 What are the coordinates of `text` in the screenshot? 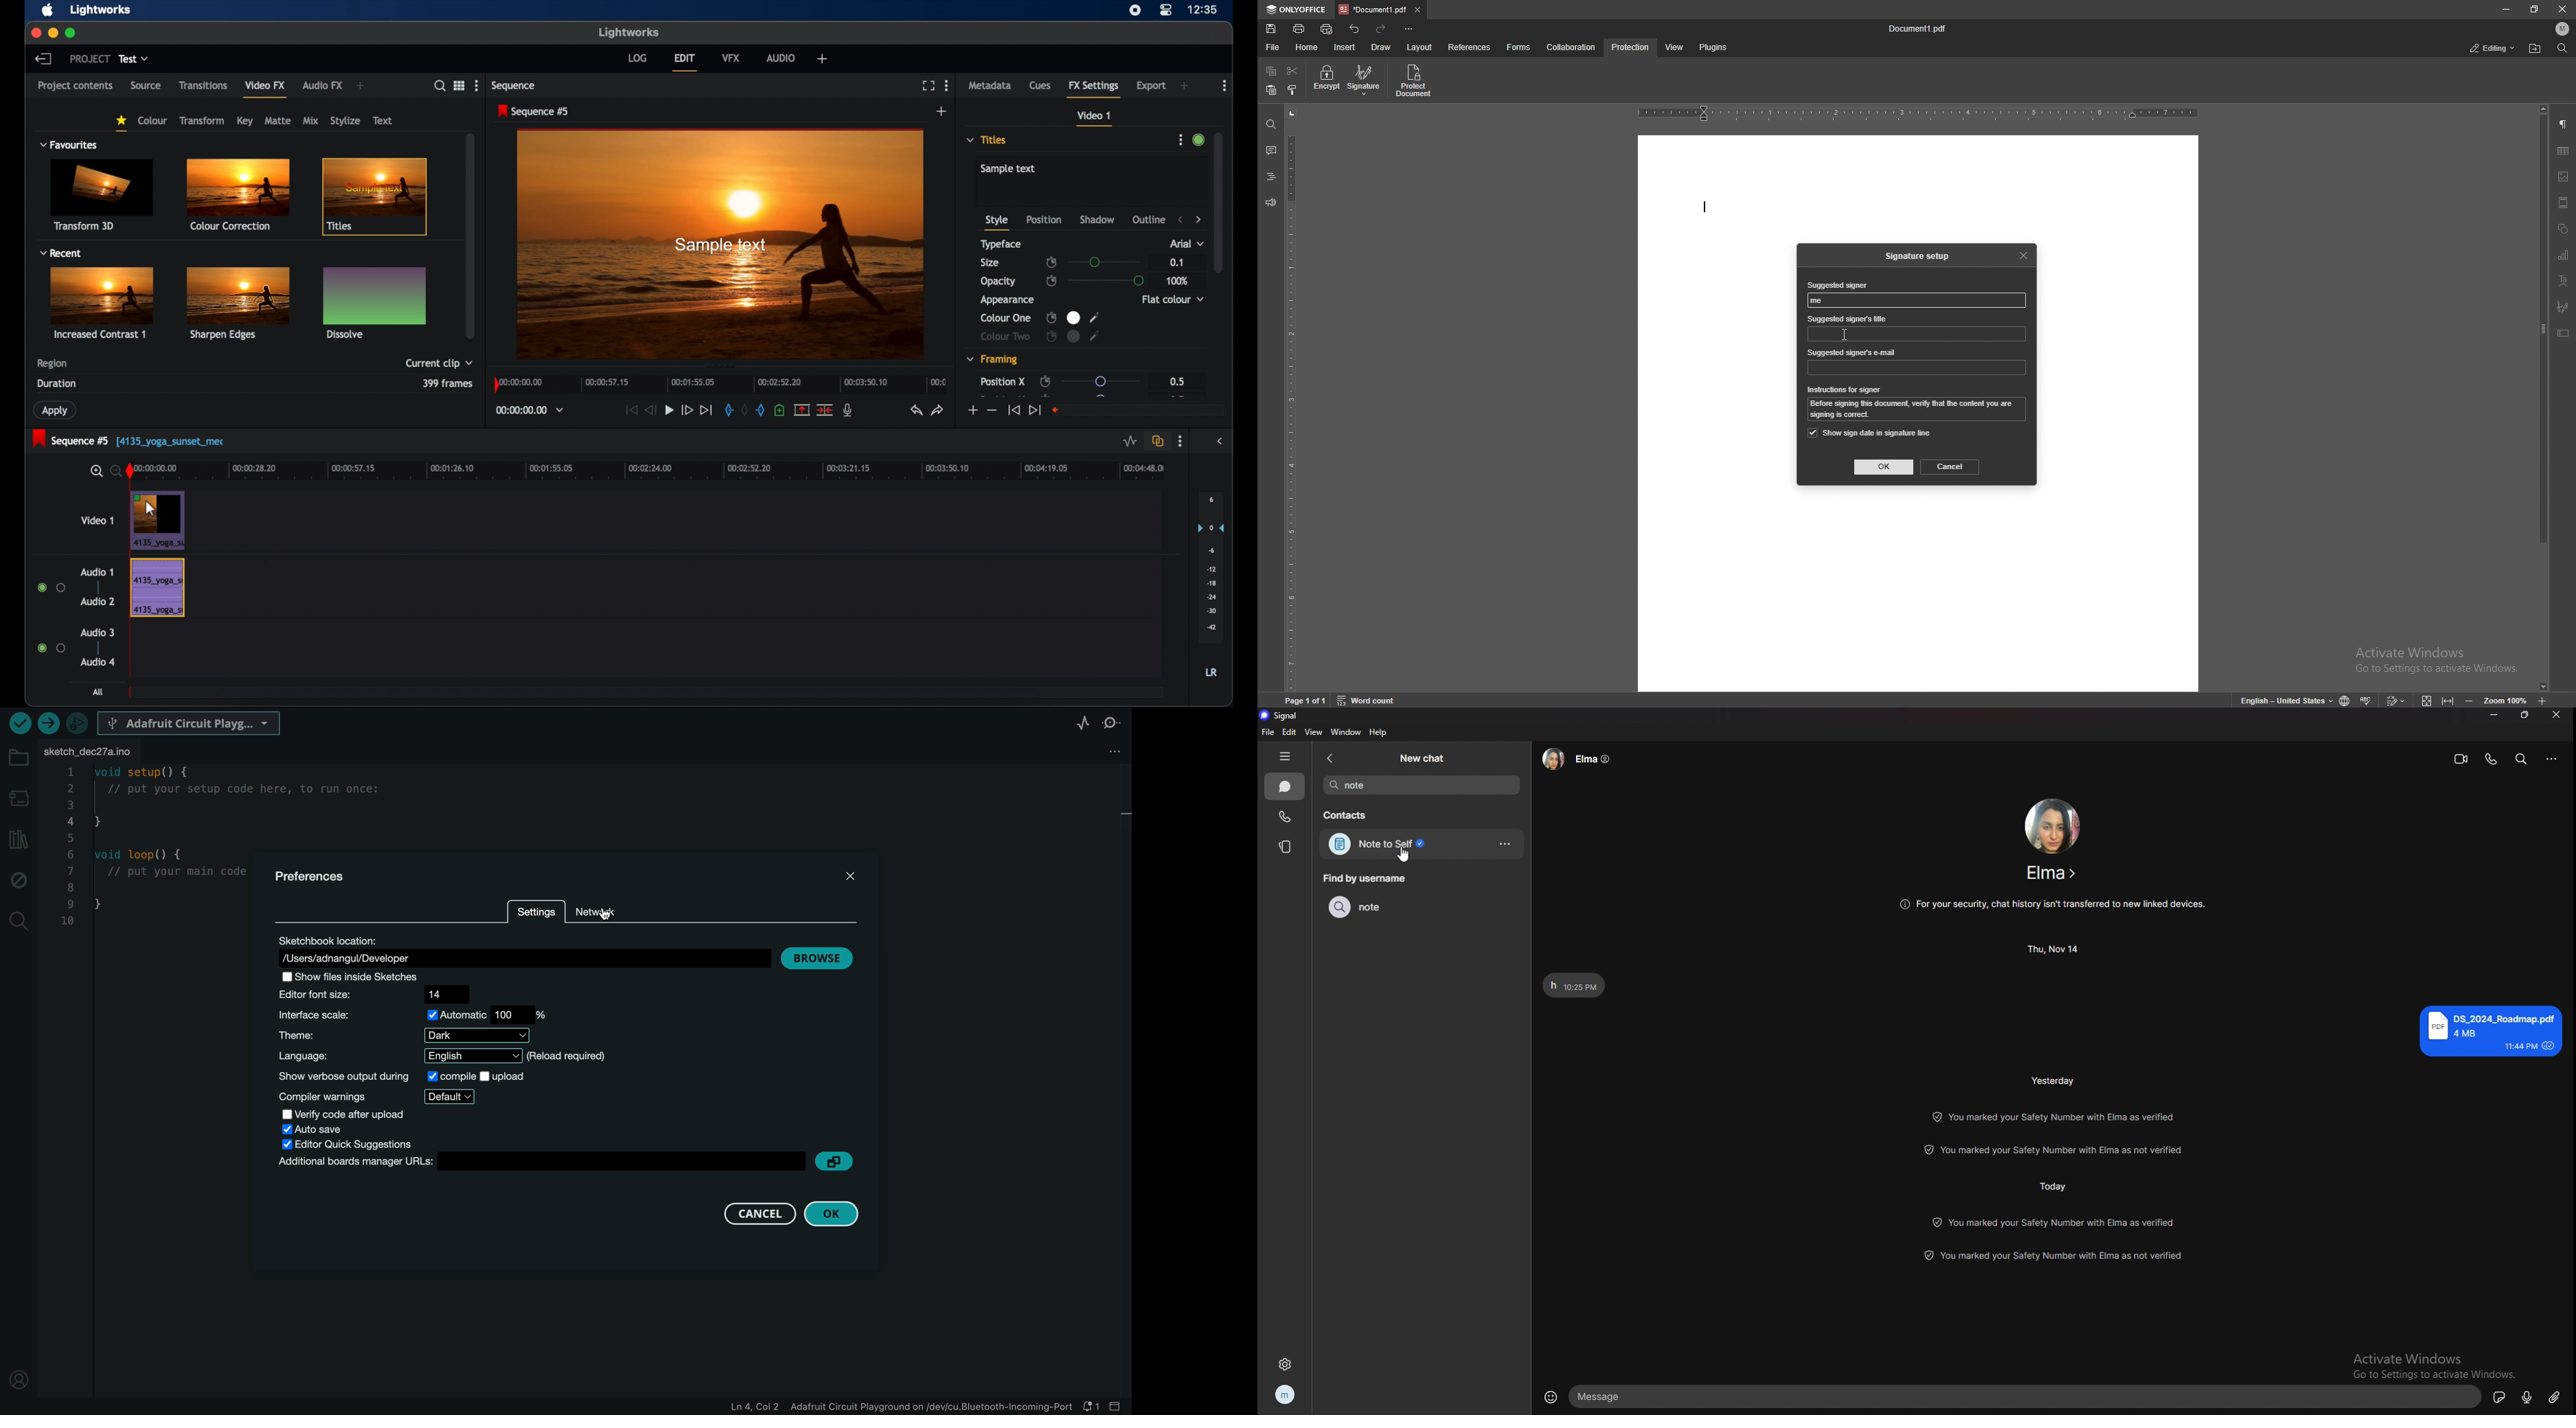 It's located at (1575, 986).